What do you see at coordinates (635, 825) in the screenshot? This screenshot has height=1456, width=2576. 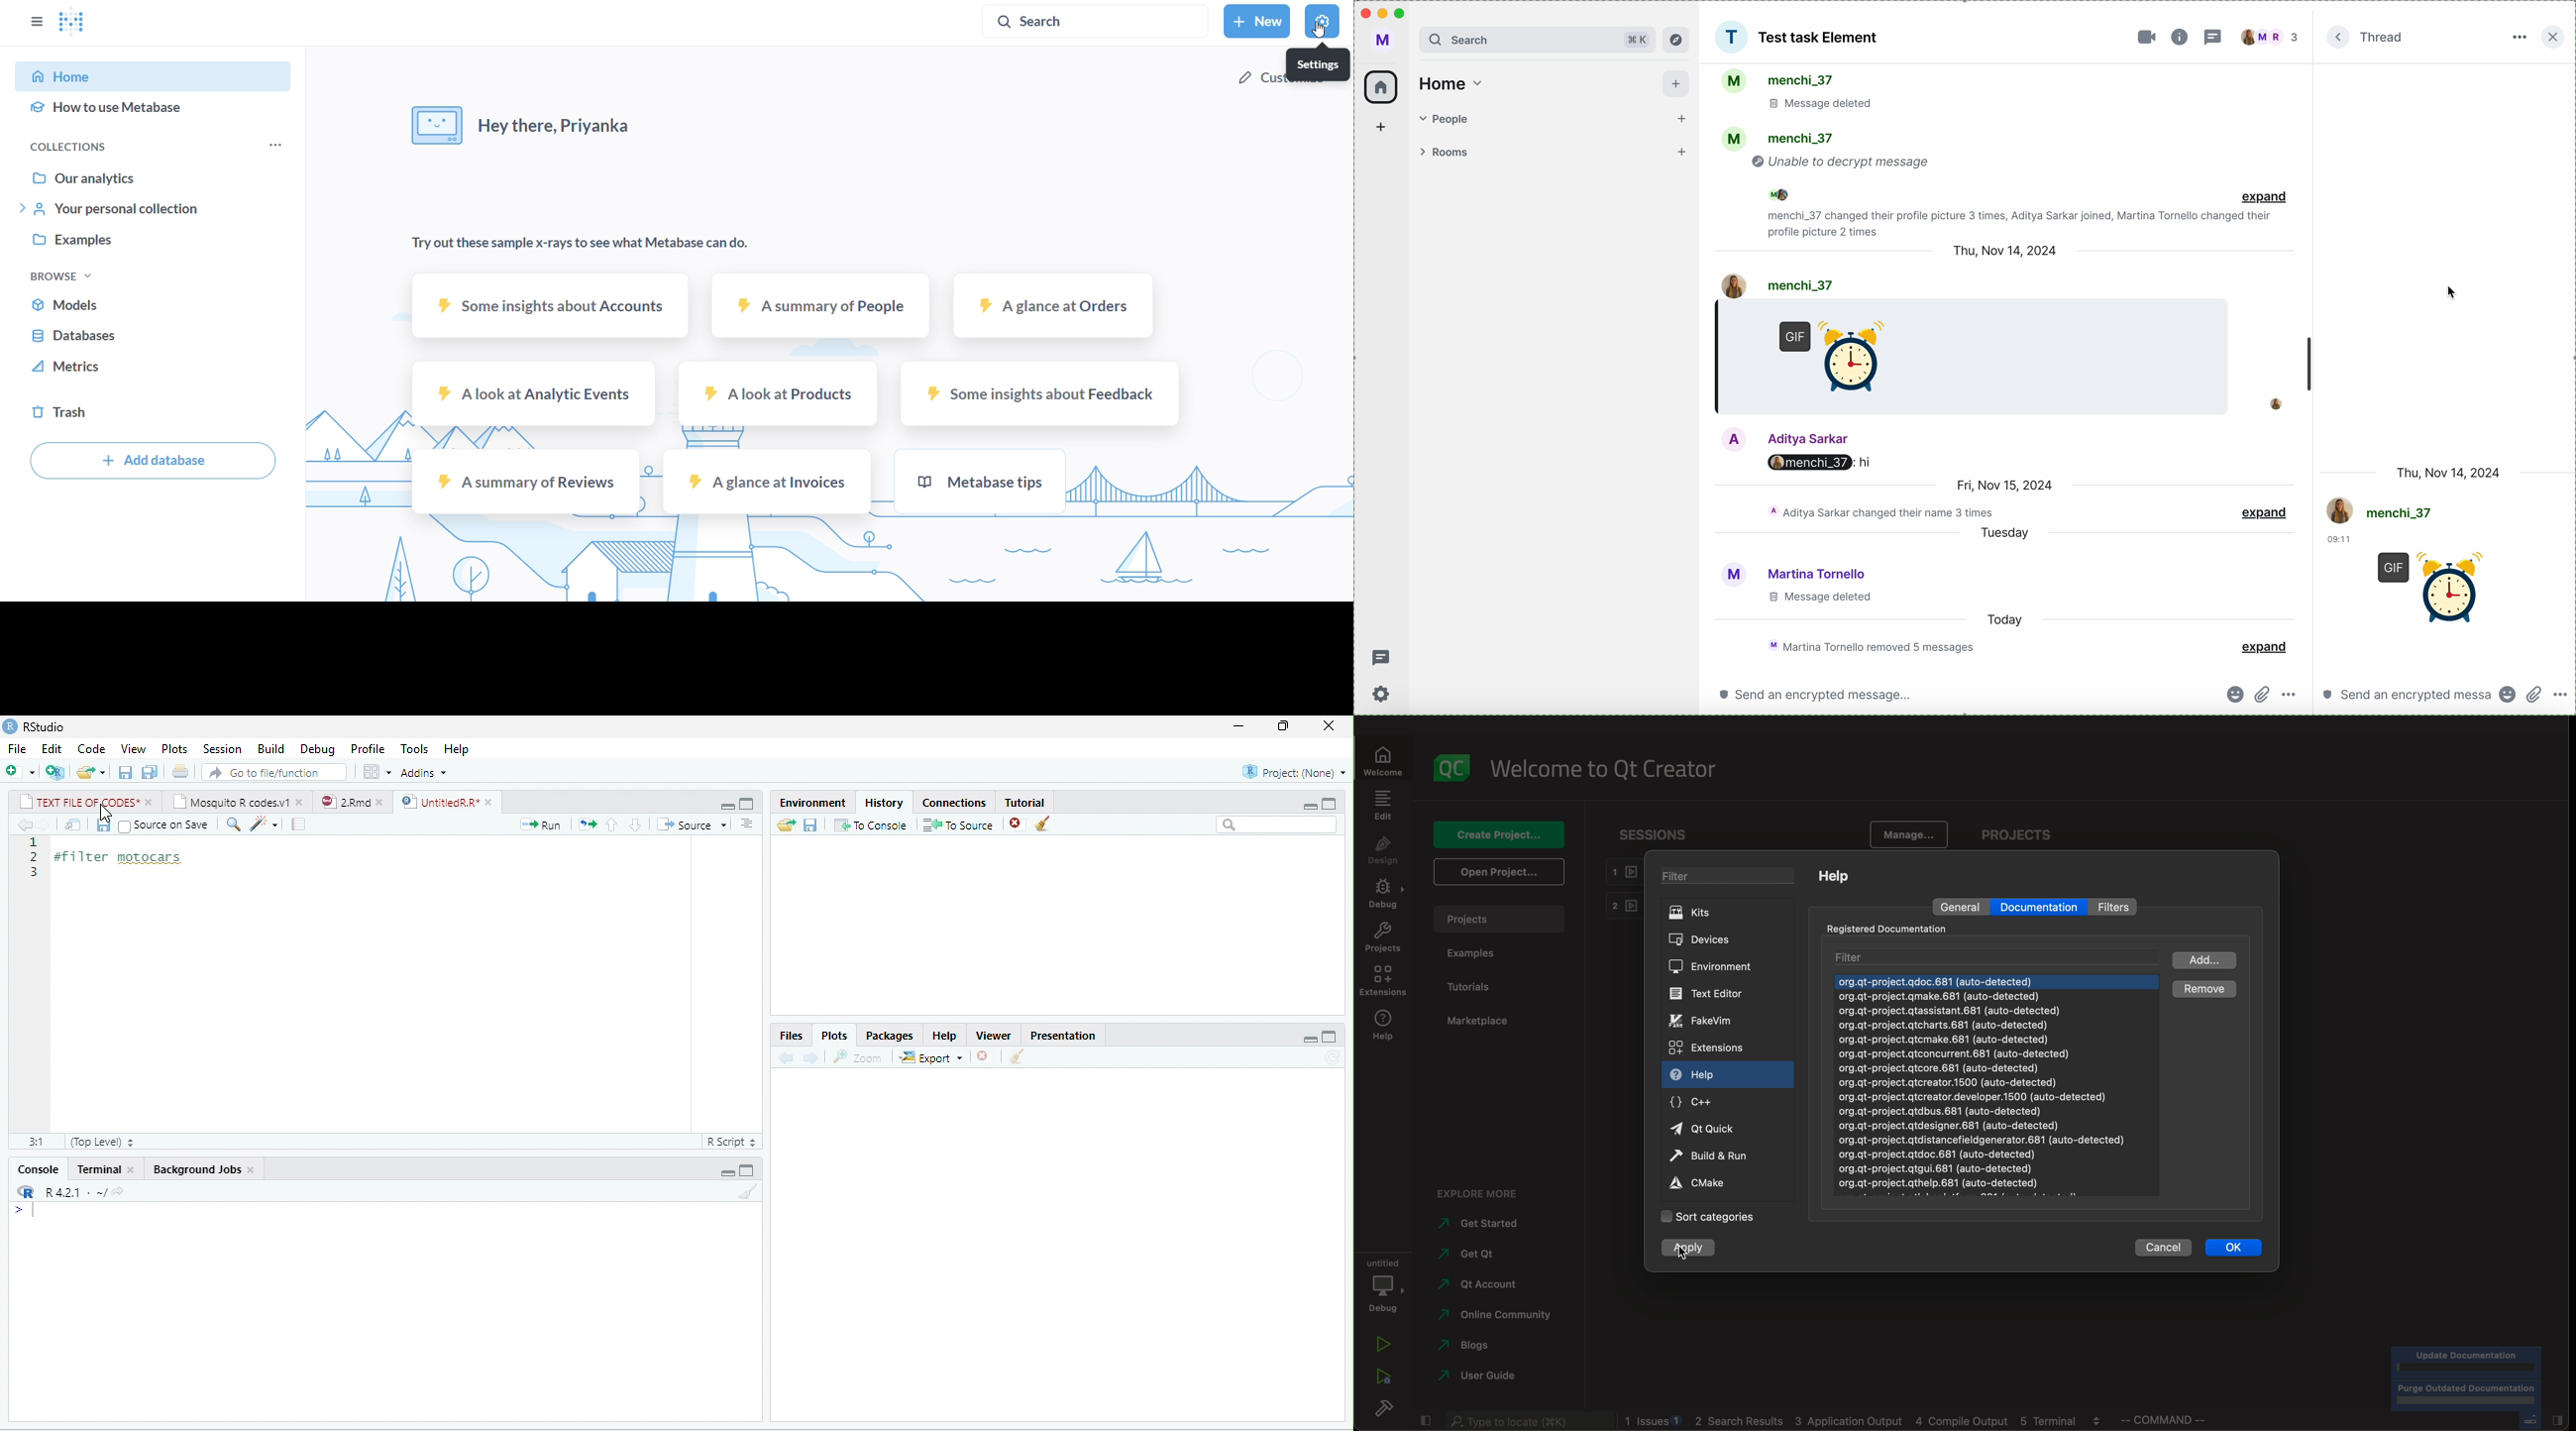 I see `down` at bounding box center [635, 825].